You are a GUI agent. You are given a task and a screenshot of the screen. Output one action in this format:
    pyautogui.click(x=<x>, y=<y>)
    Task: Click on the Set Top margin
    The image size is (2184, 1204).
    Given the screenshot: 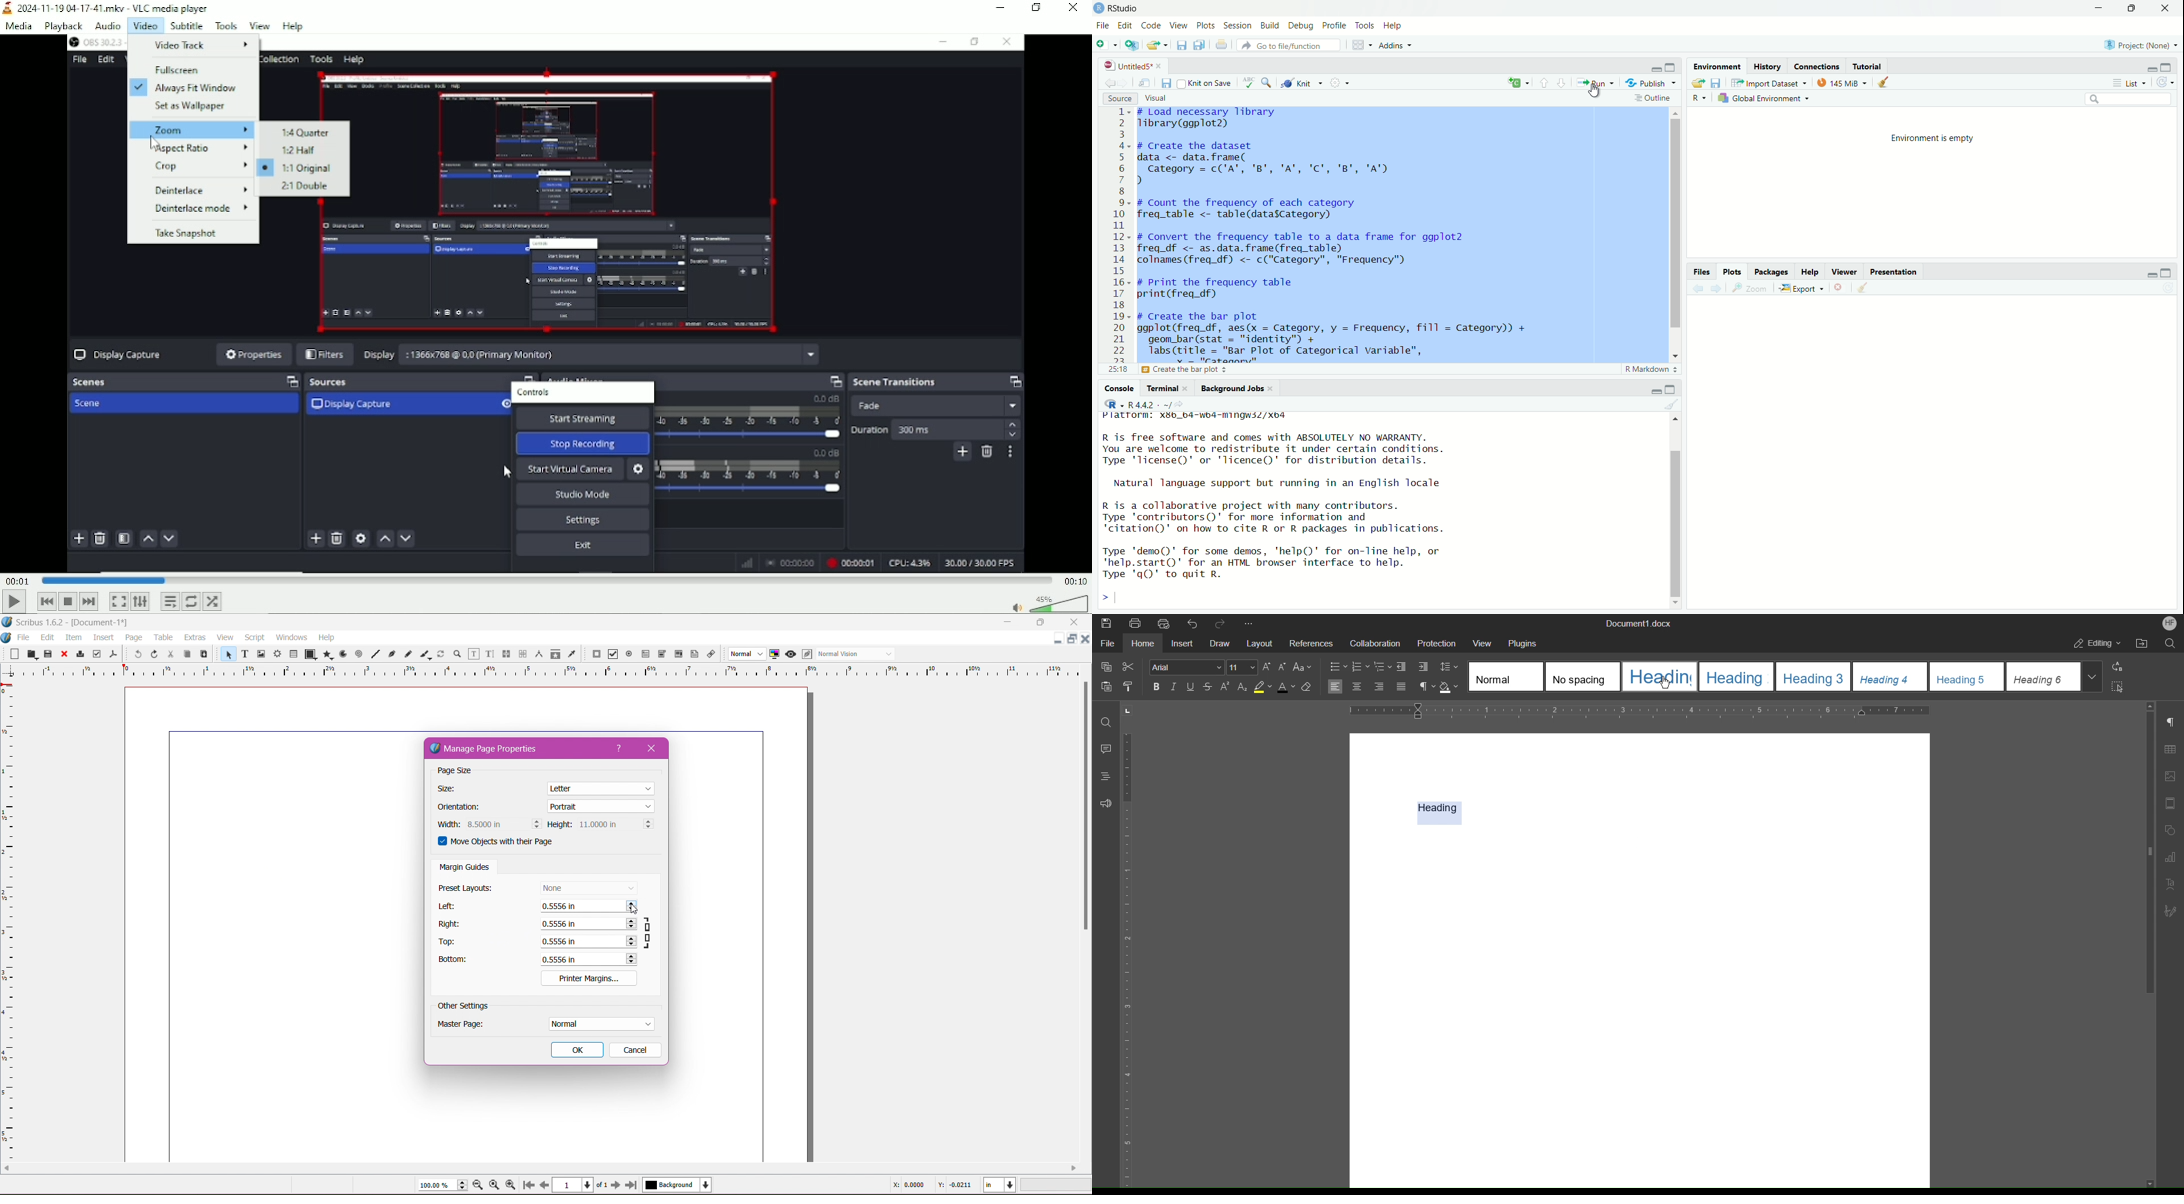 What is the action you would take?
    pyautogui.click(x=588, y=941)
    